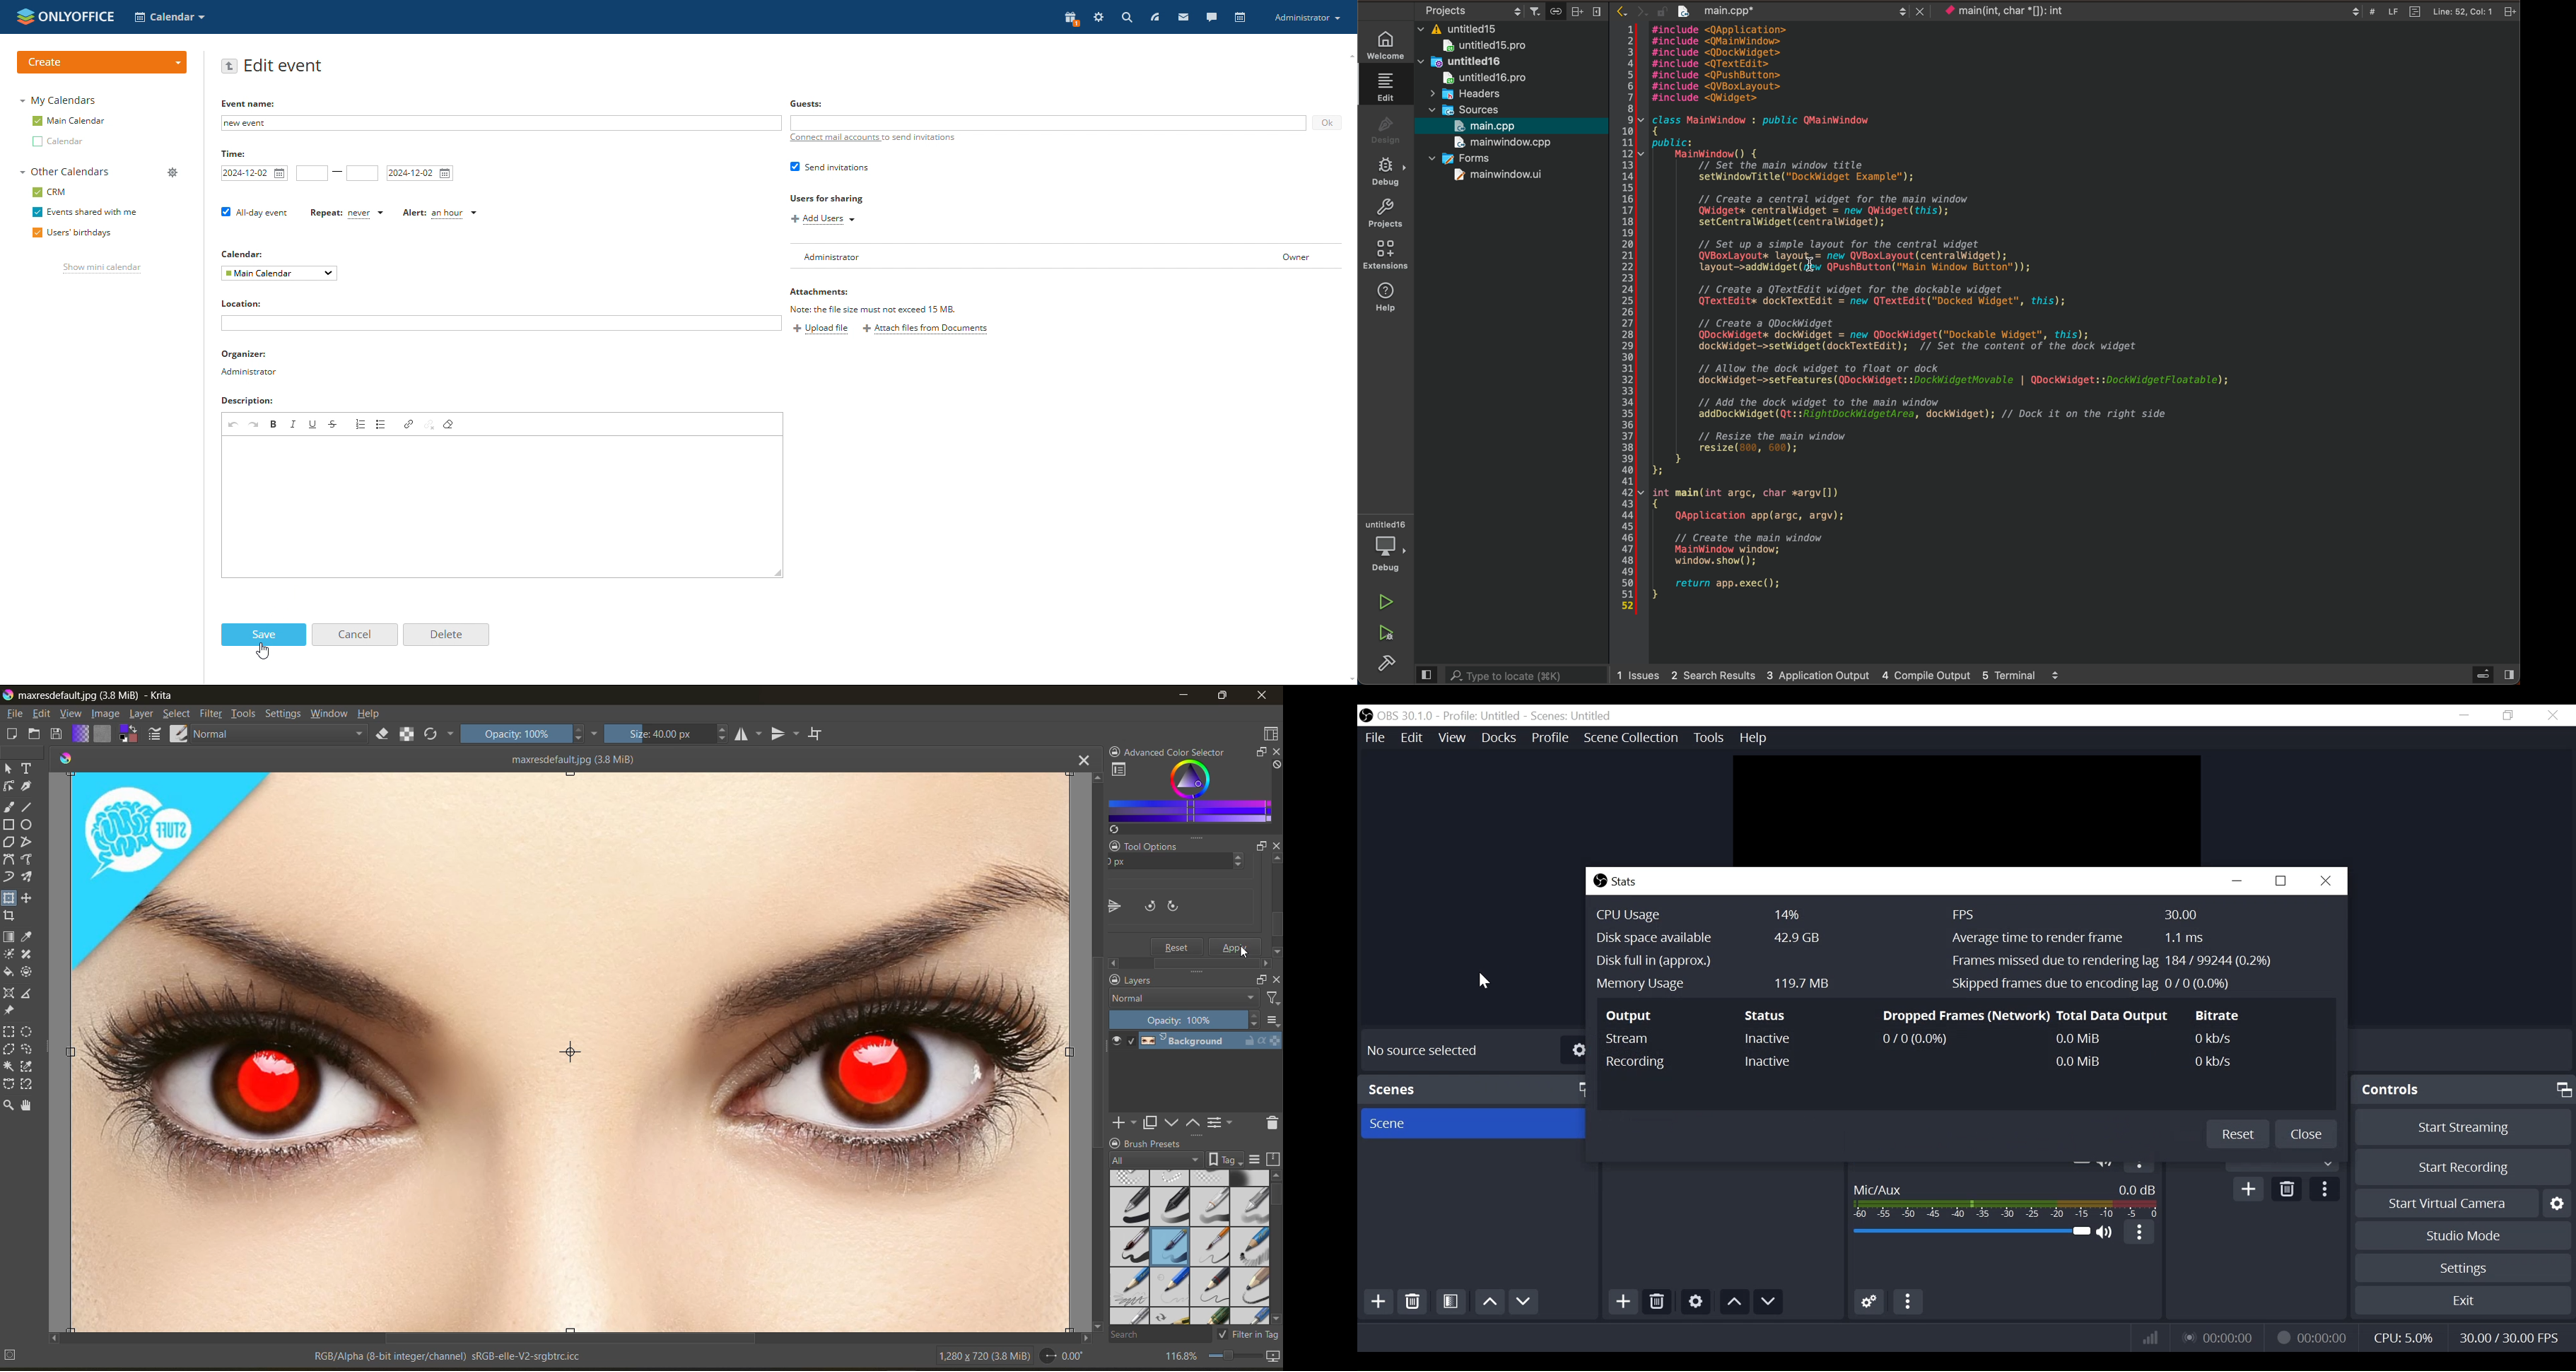 The width and height of the screenshot is (2576, 1372). What do you see at coordinates (1238, 1354) in the screenshot?
I see `zoom` at bounding box center [1238, 1354].